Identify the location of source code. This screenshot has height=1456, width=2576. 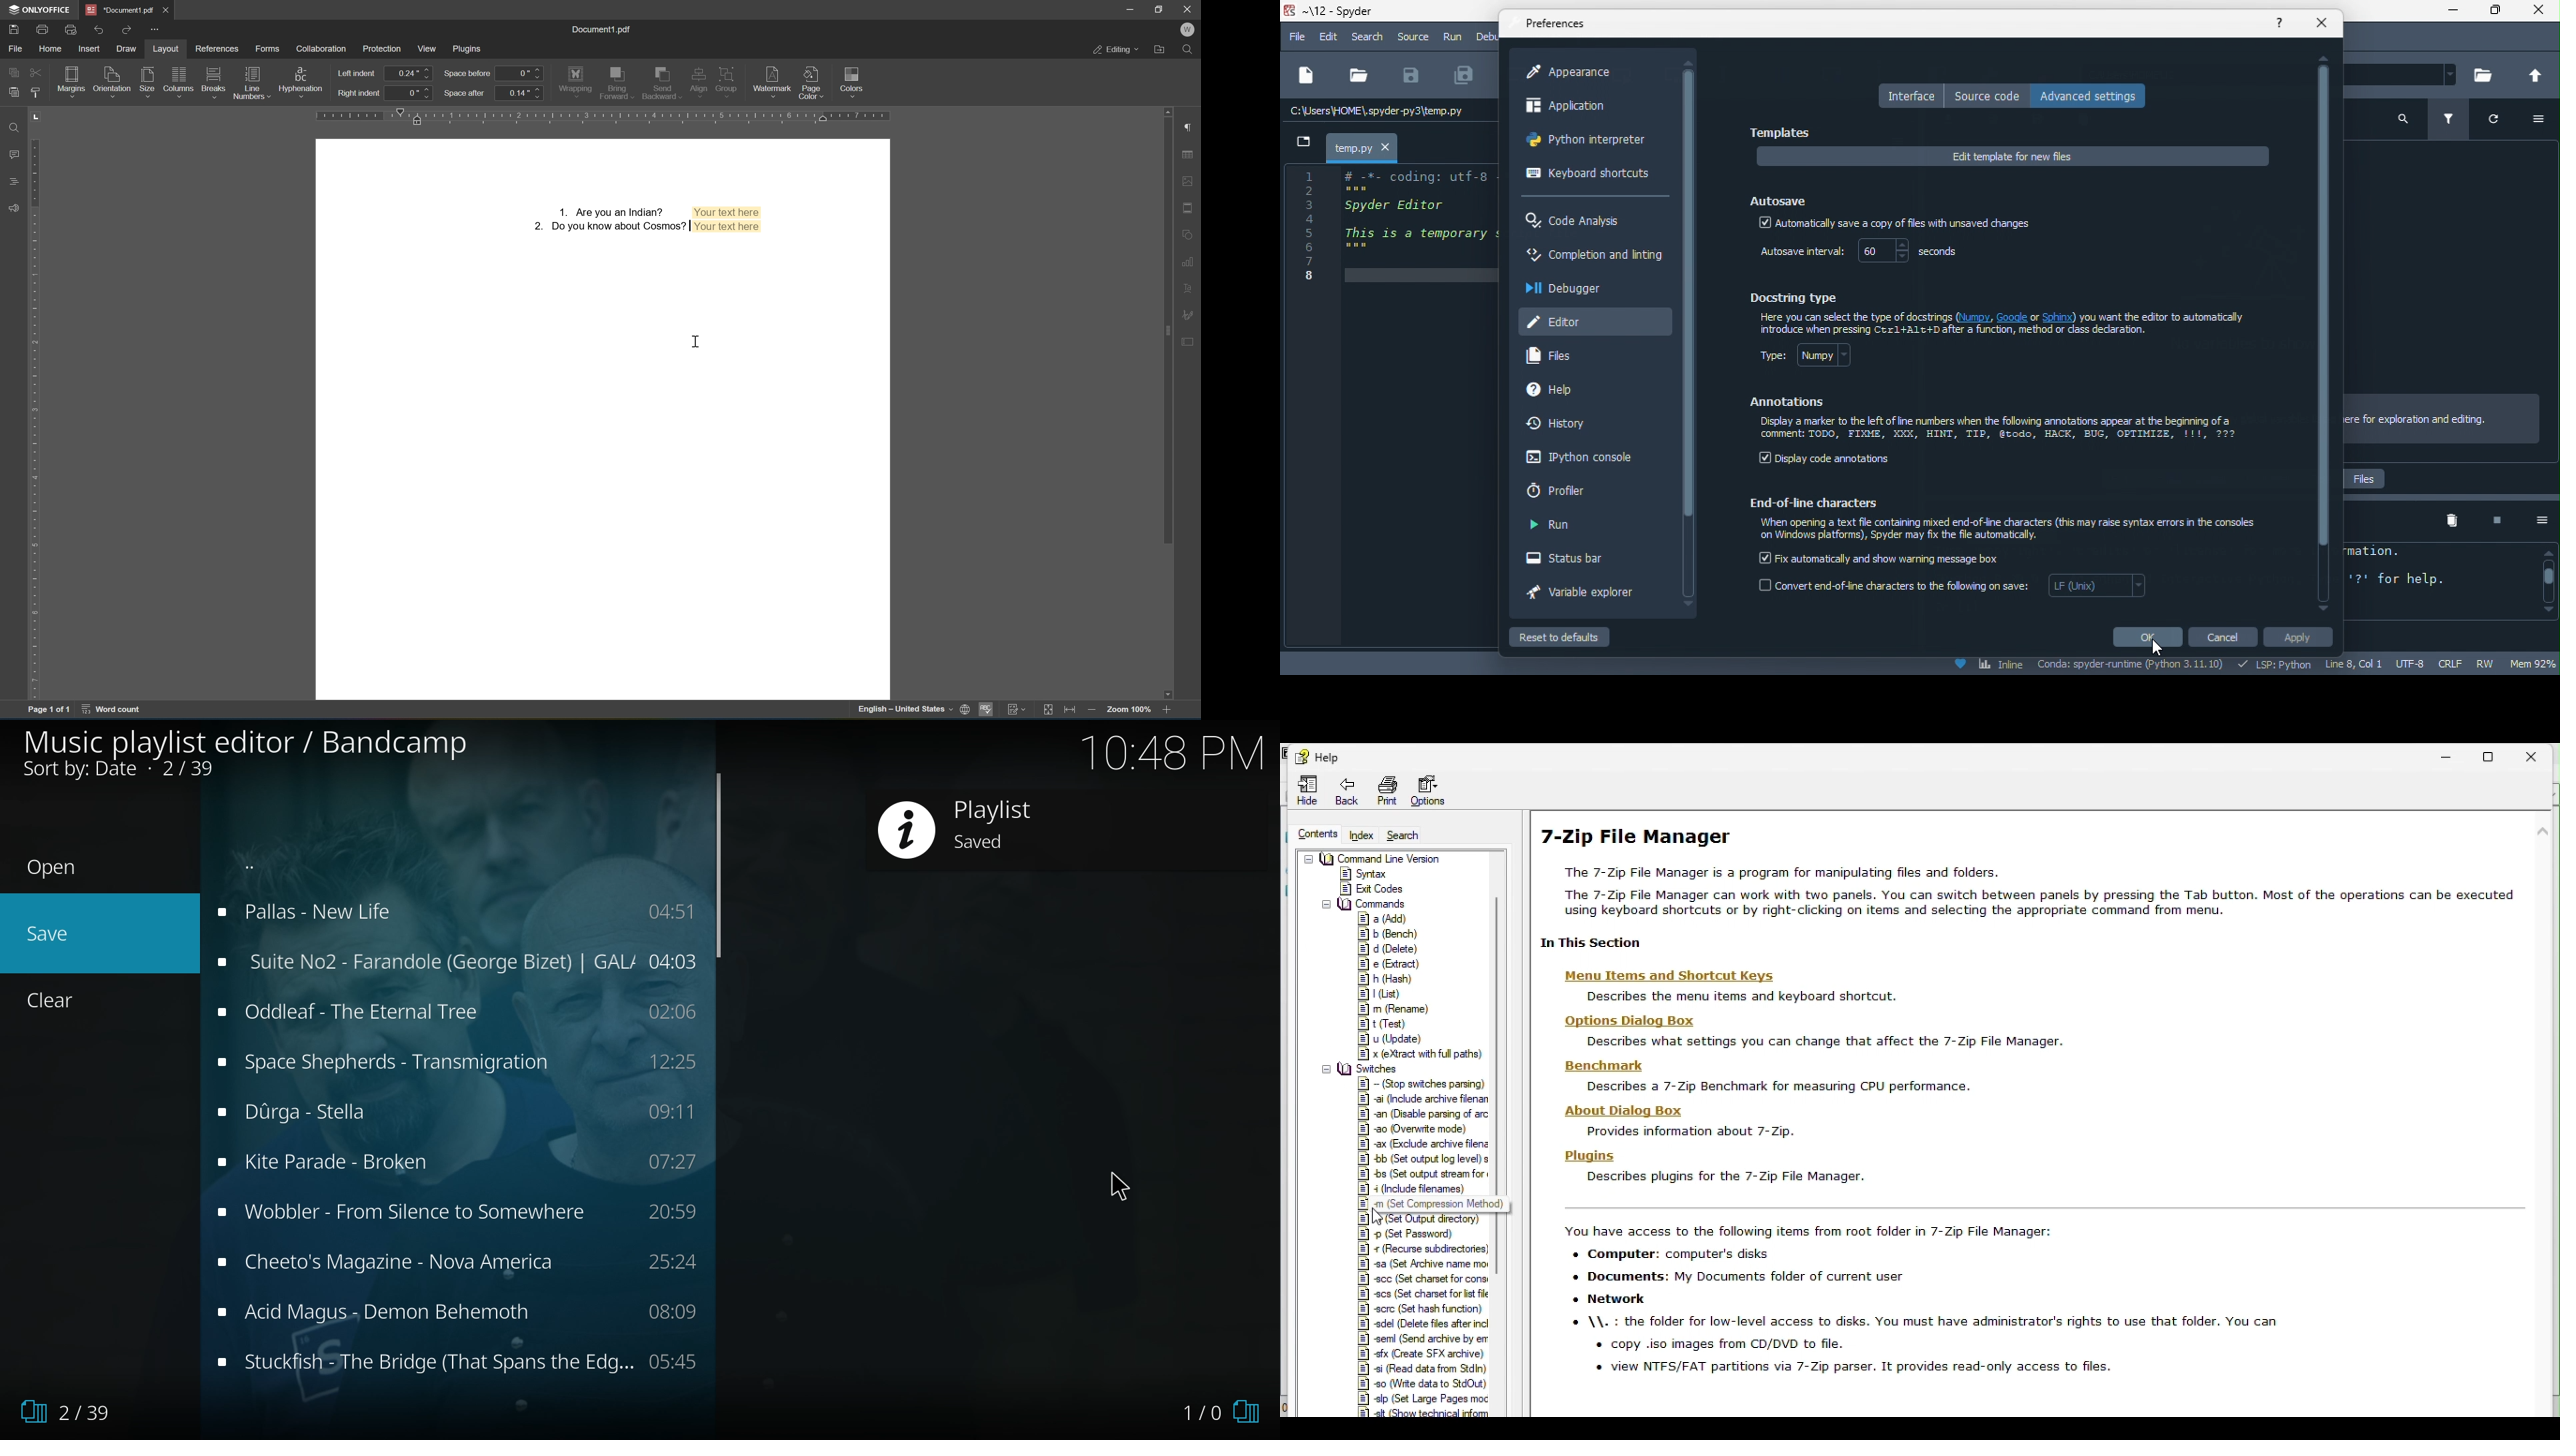
(1988, 96).